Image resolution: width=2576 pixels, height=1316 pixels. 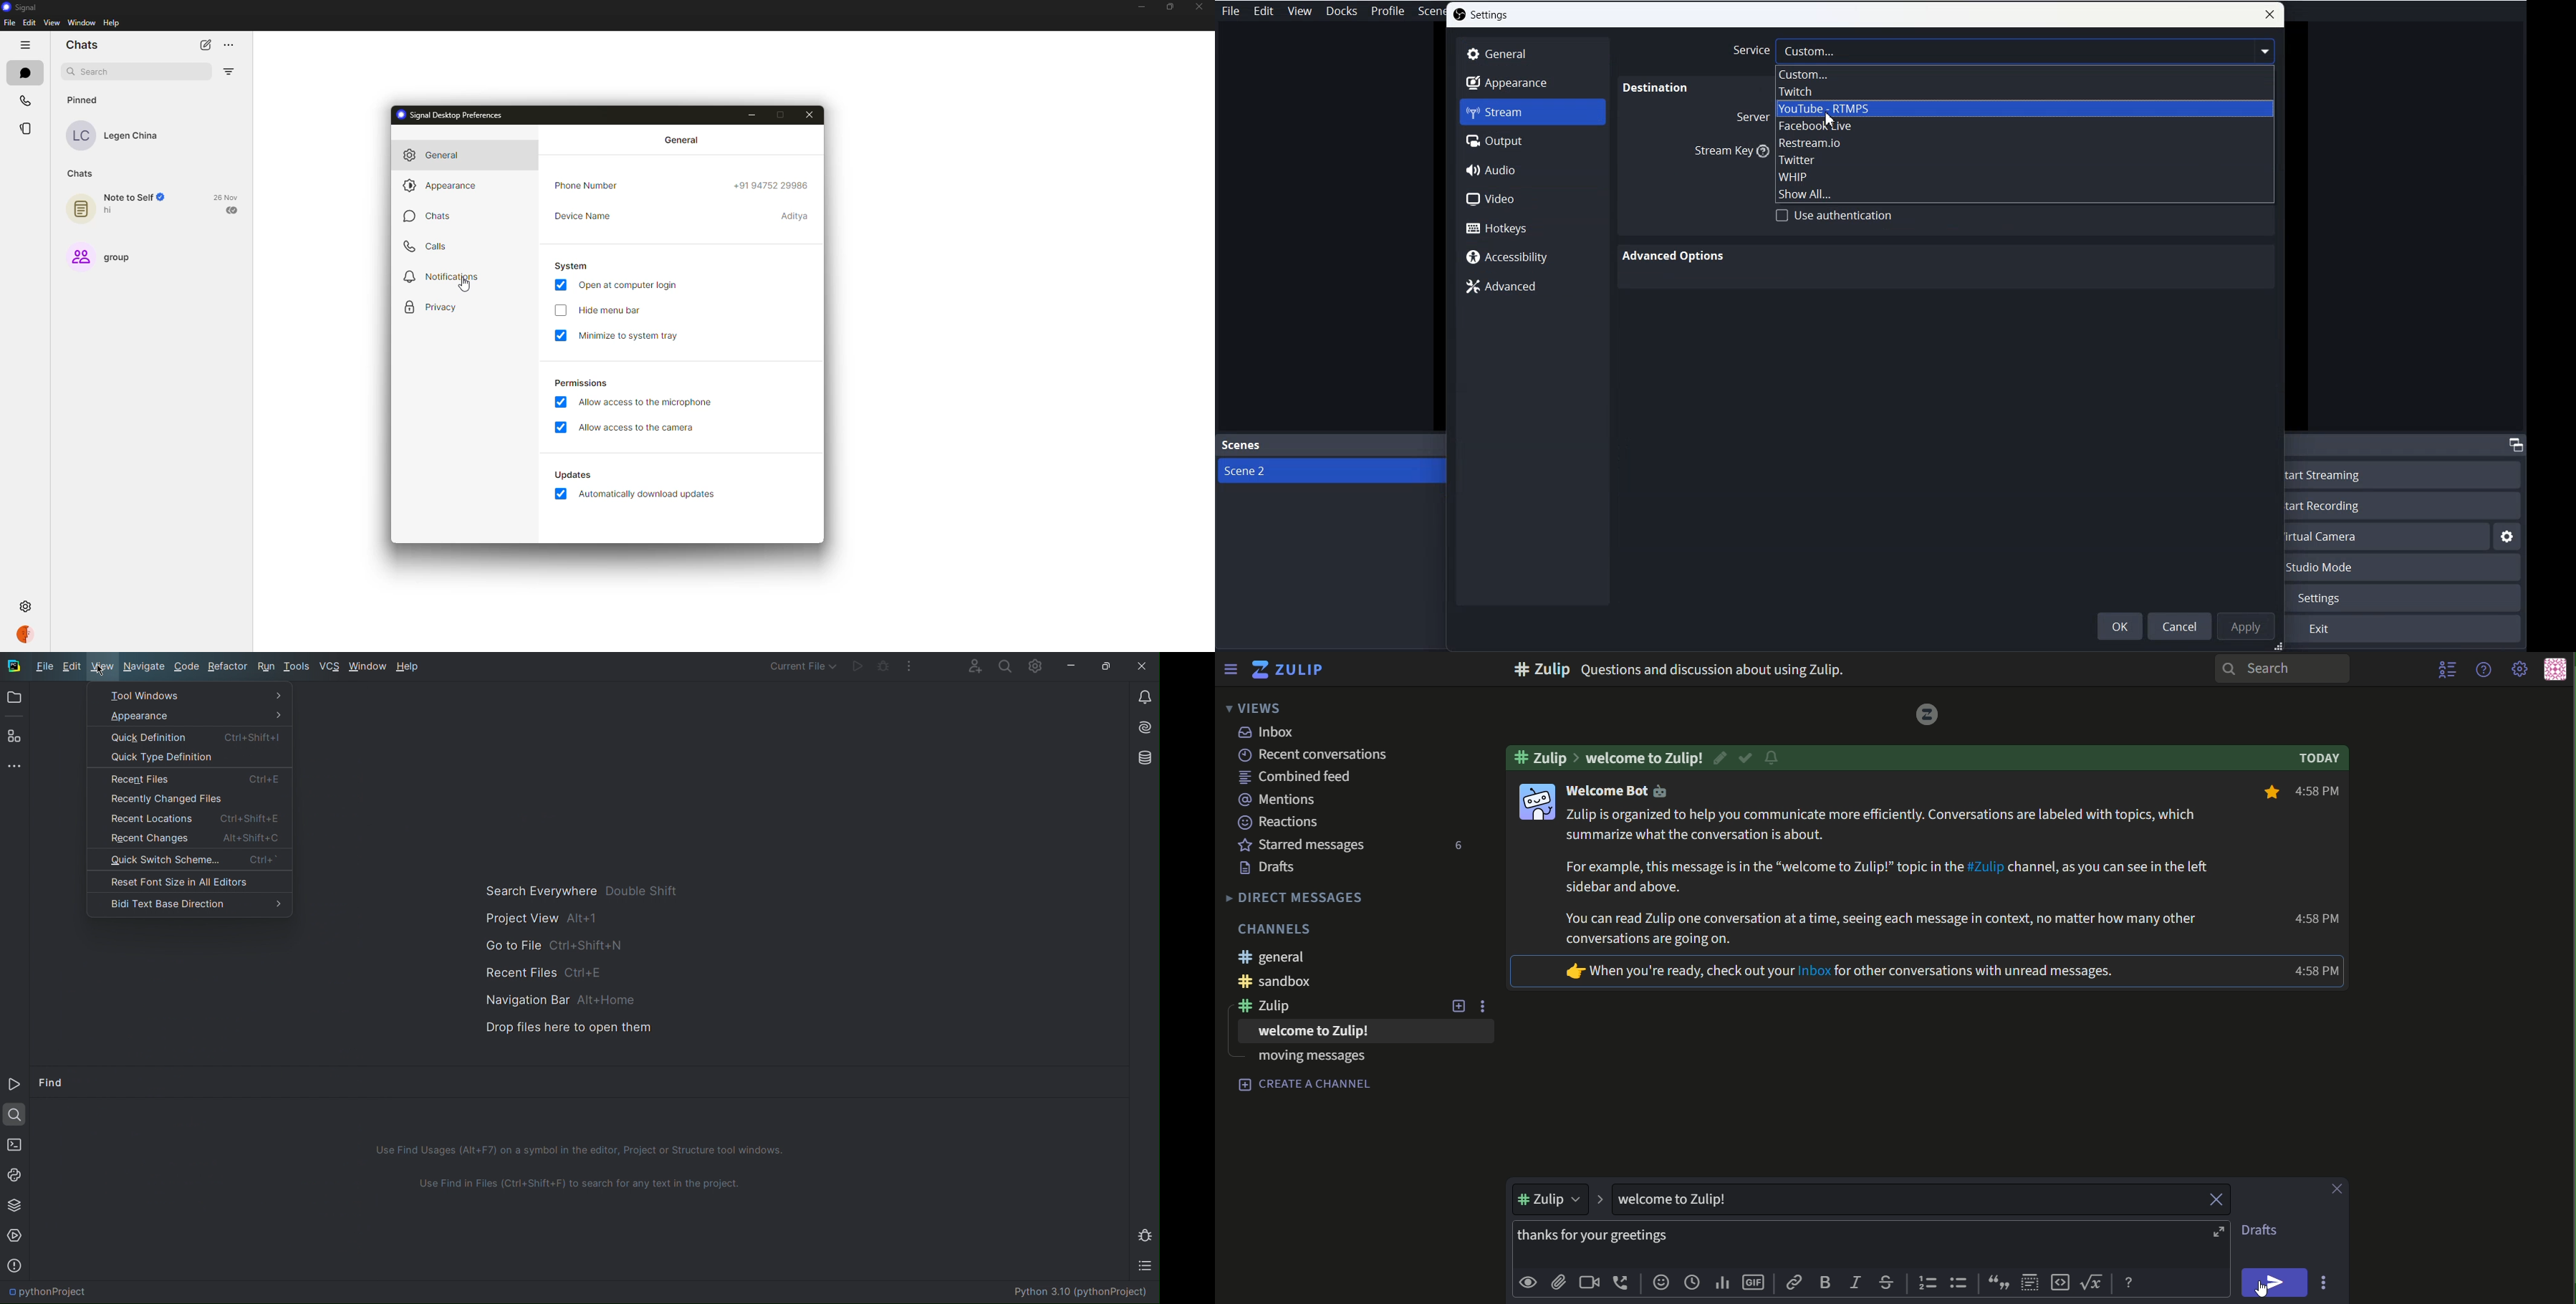 What do you see at coordinates (648, 496) in the screenshot?
I see `automatically download updates` at bounding box center [648, 496].